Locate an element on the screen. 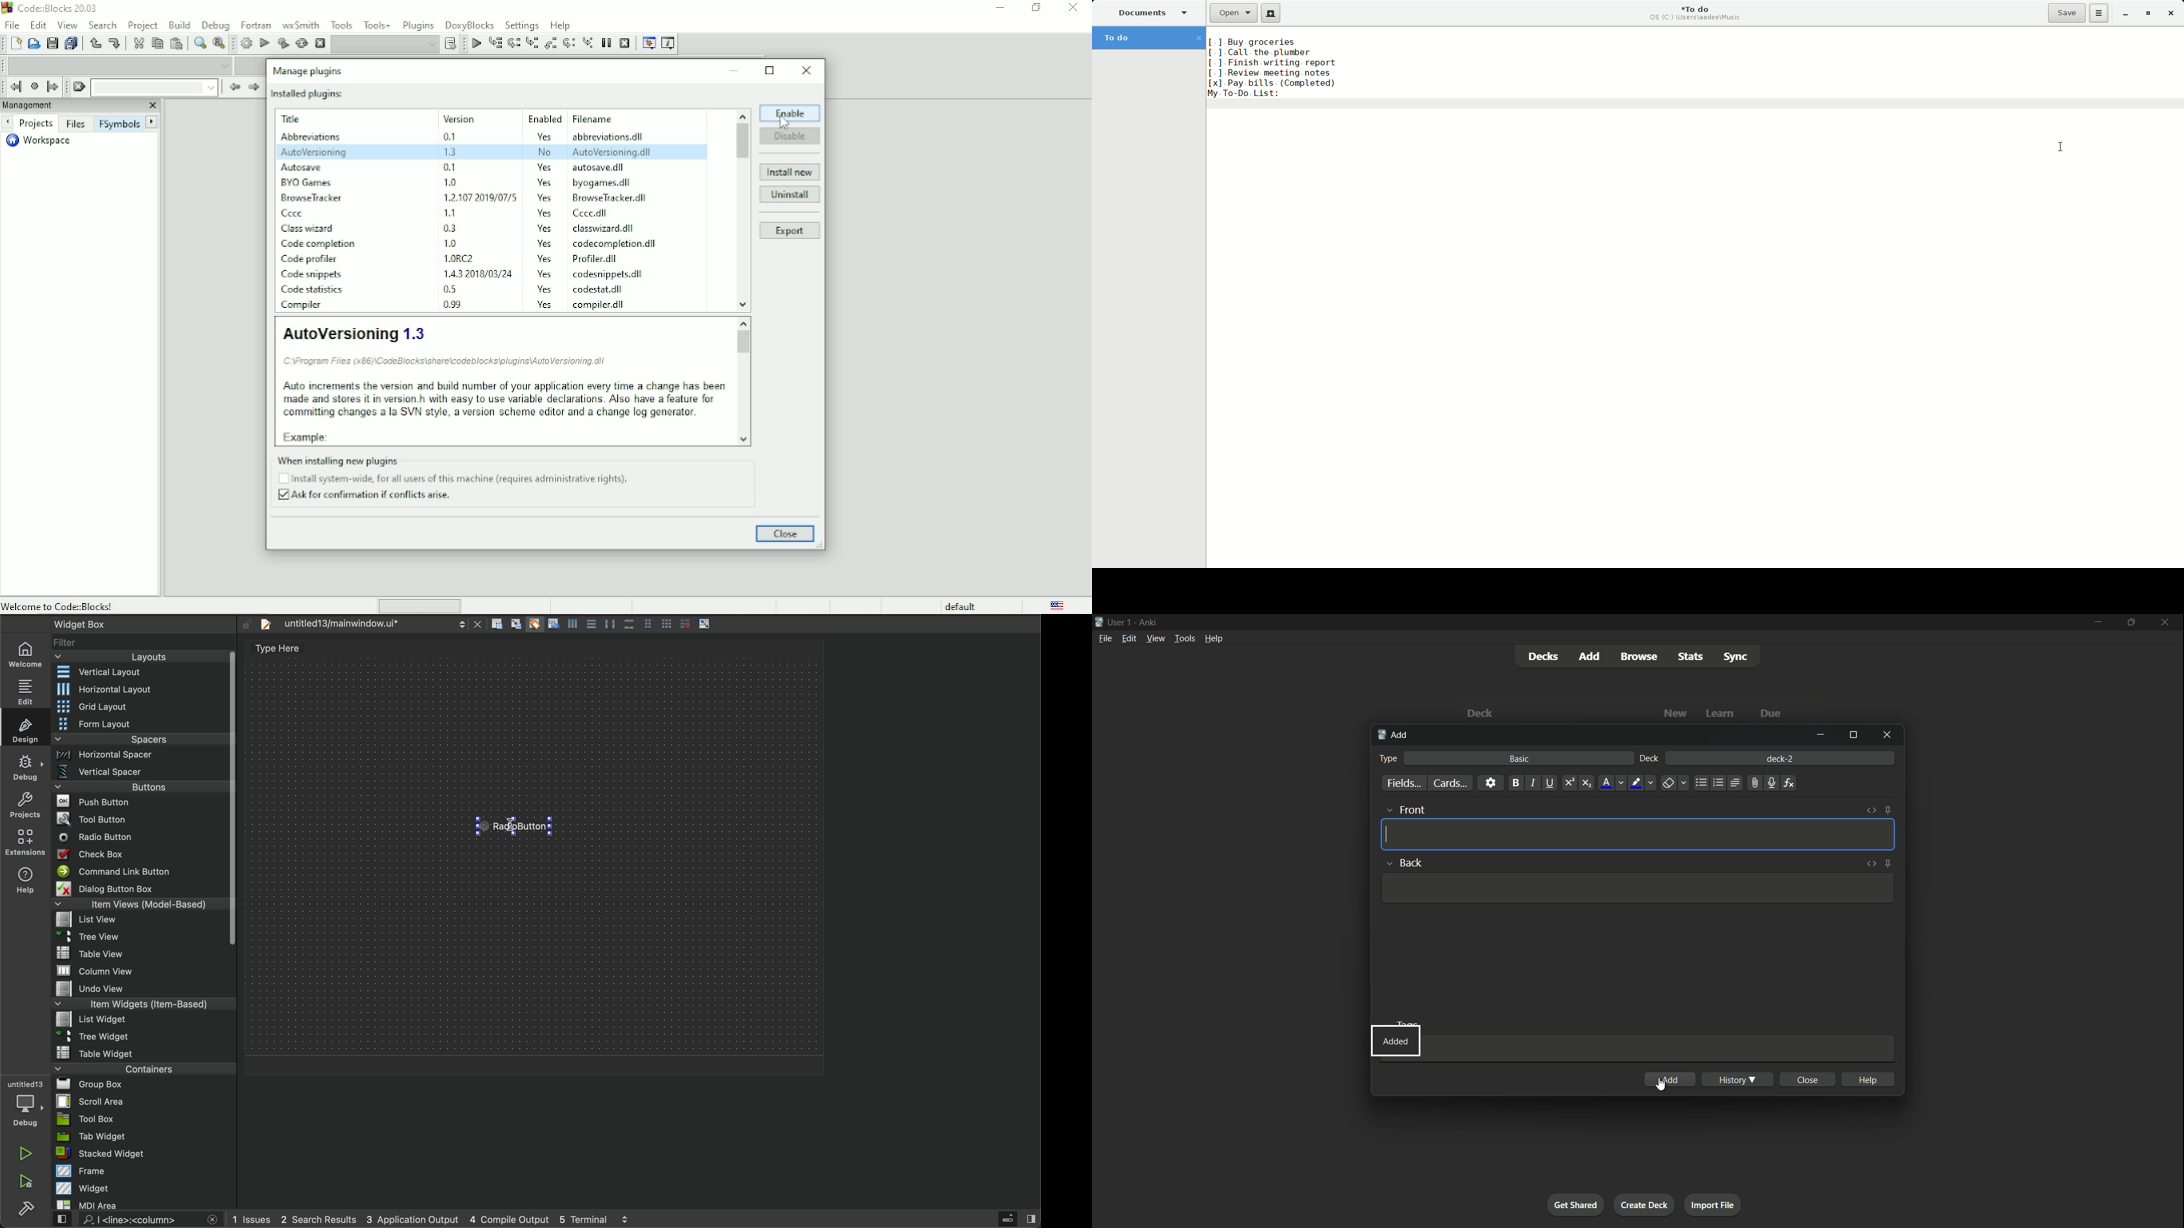  Copy is located at coordinates (157, 43).